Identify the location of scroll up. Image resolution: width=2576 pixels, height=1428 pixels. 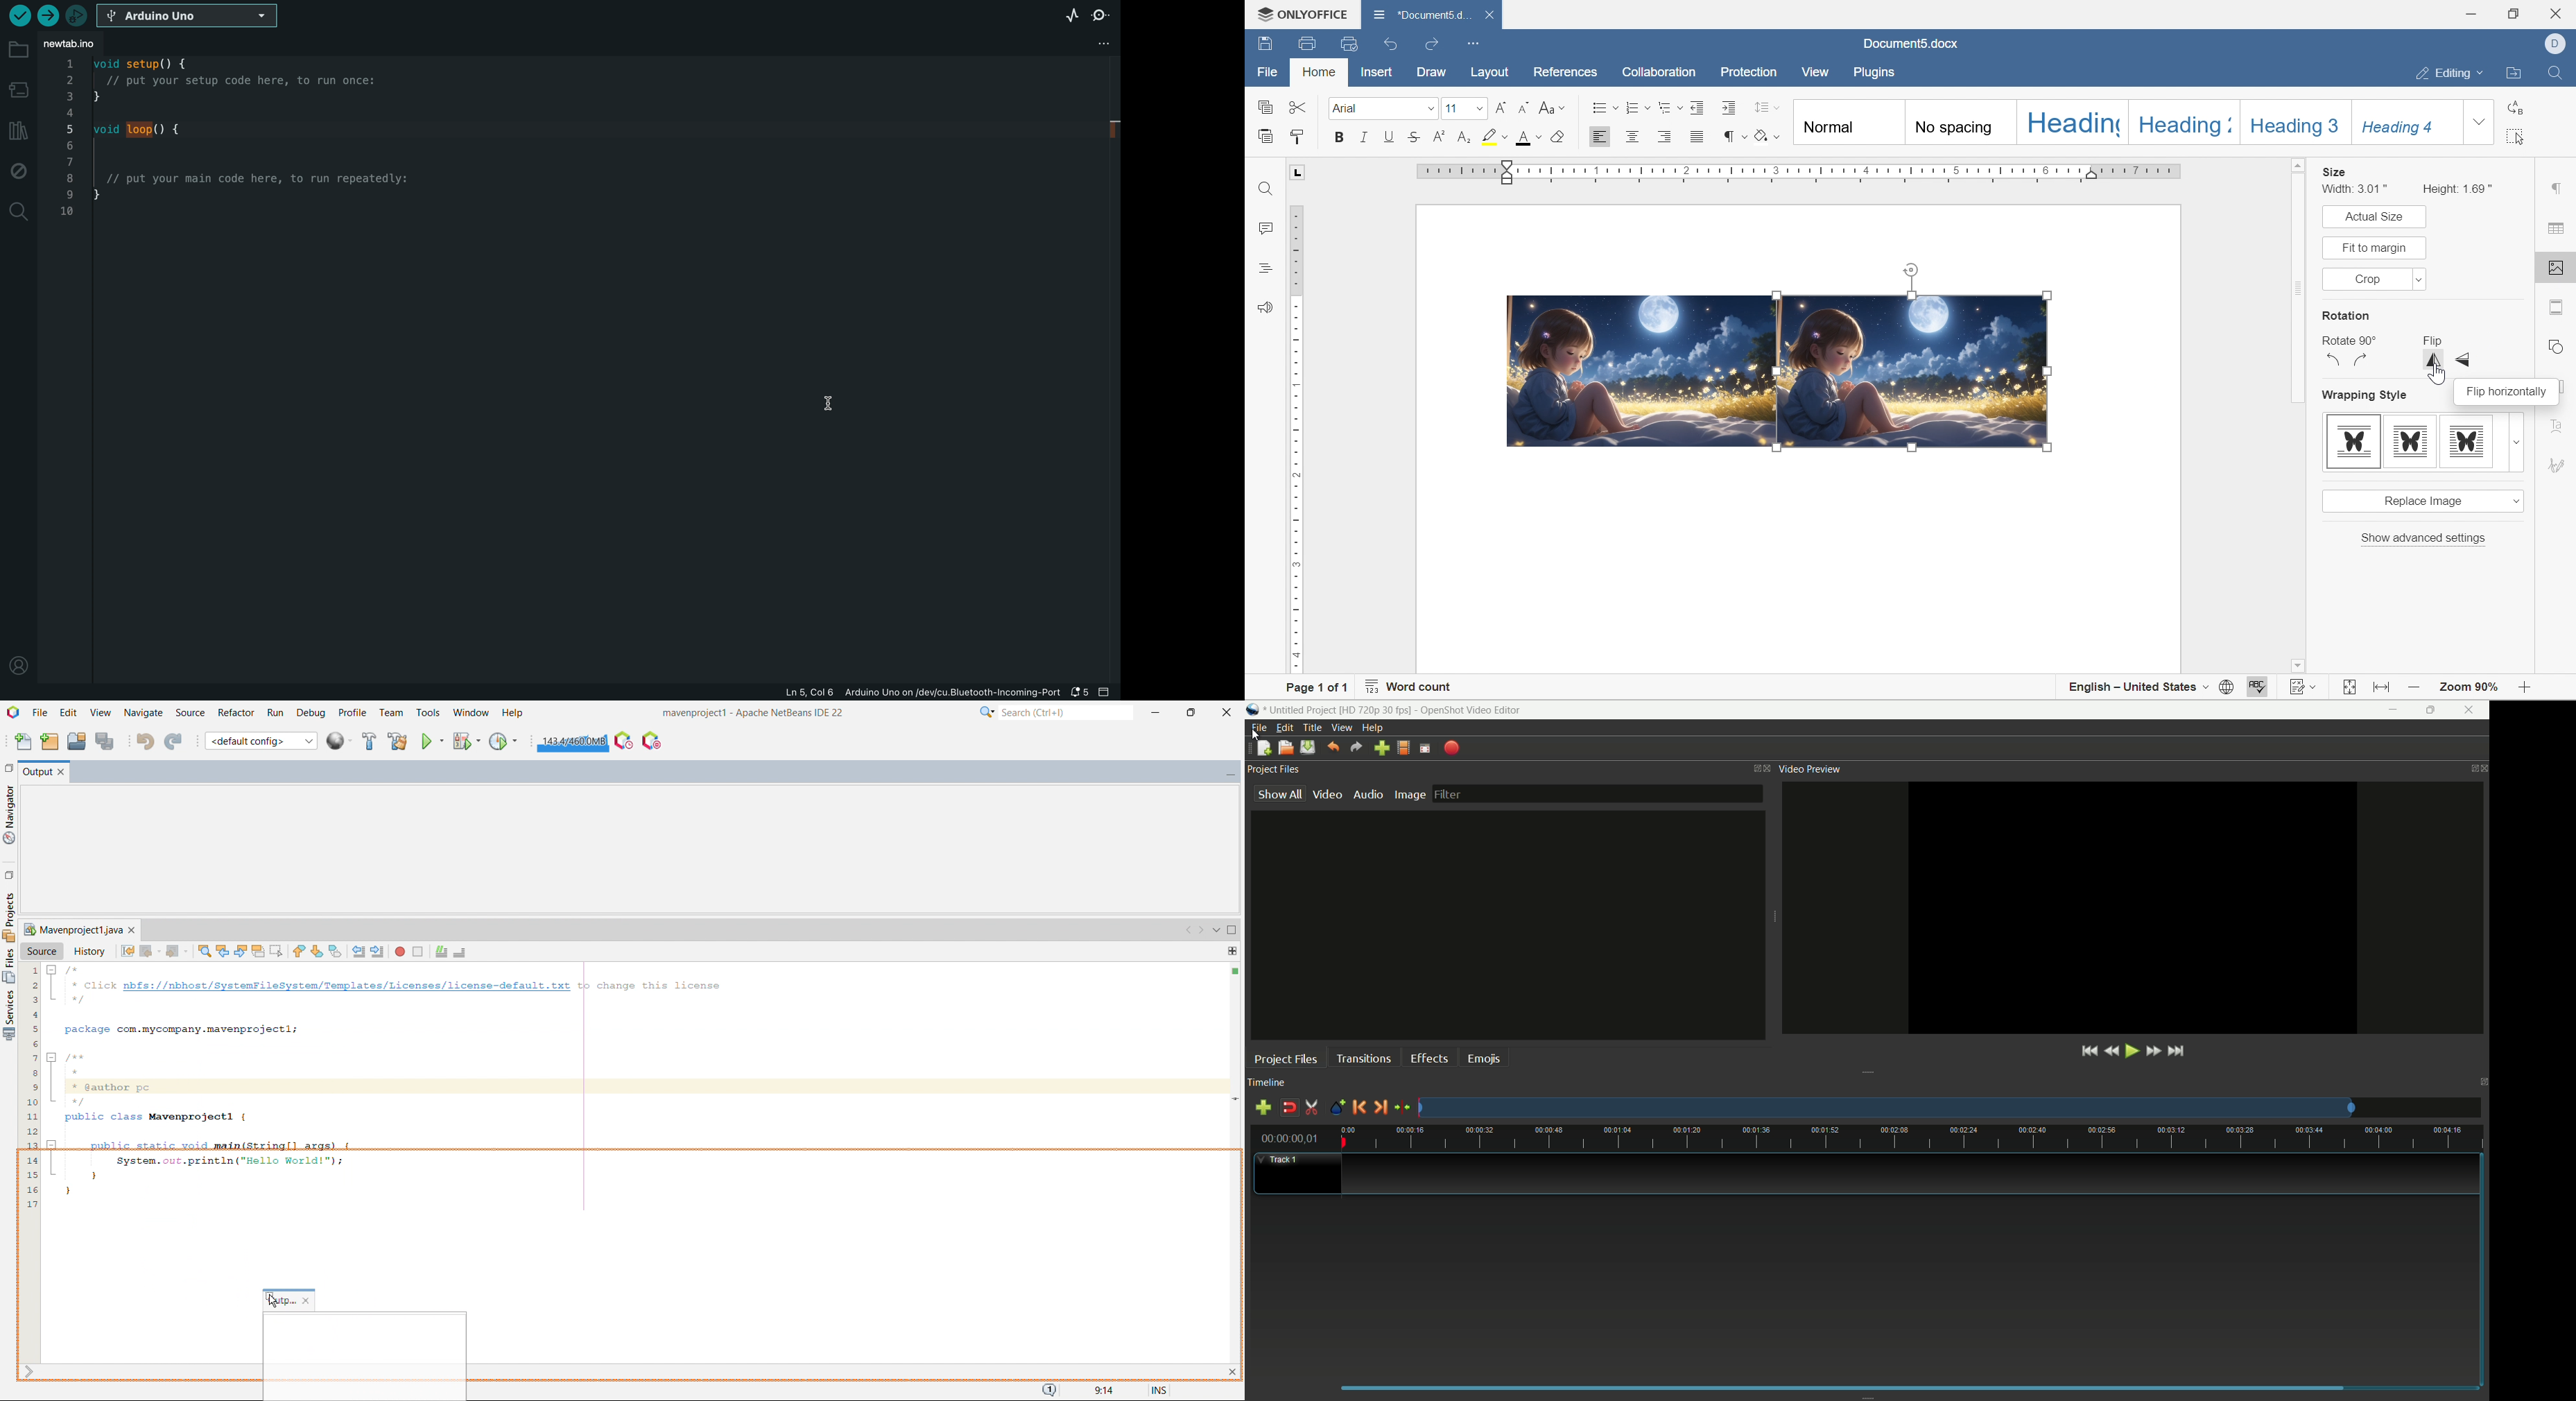
(2530, 164).